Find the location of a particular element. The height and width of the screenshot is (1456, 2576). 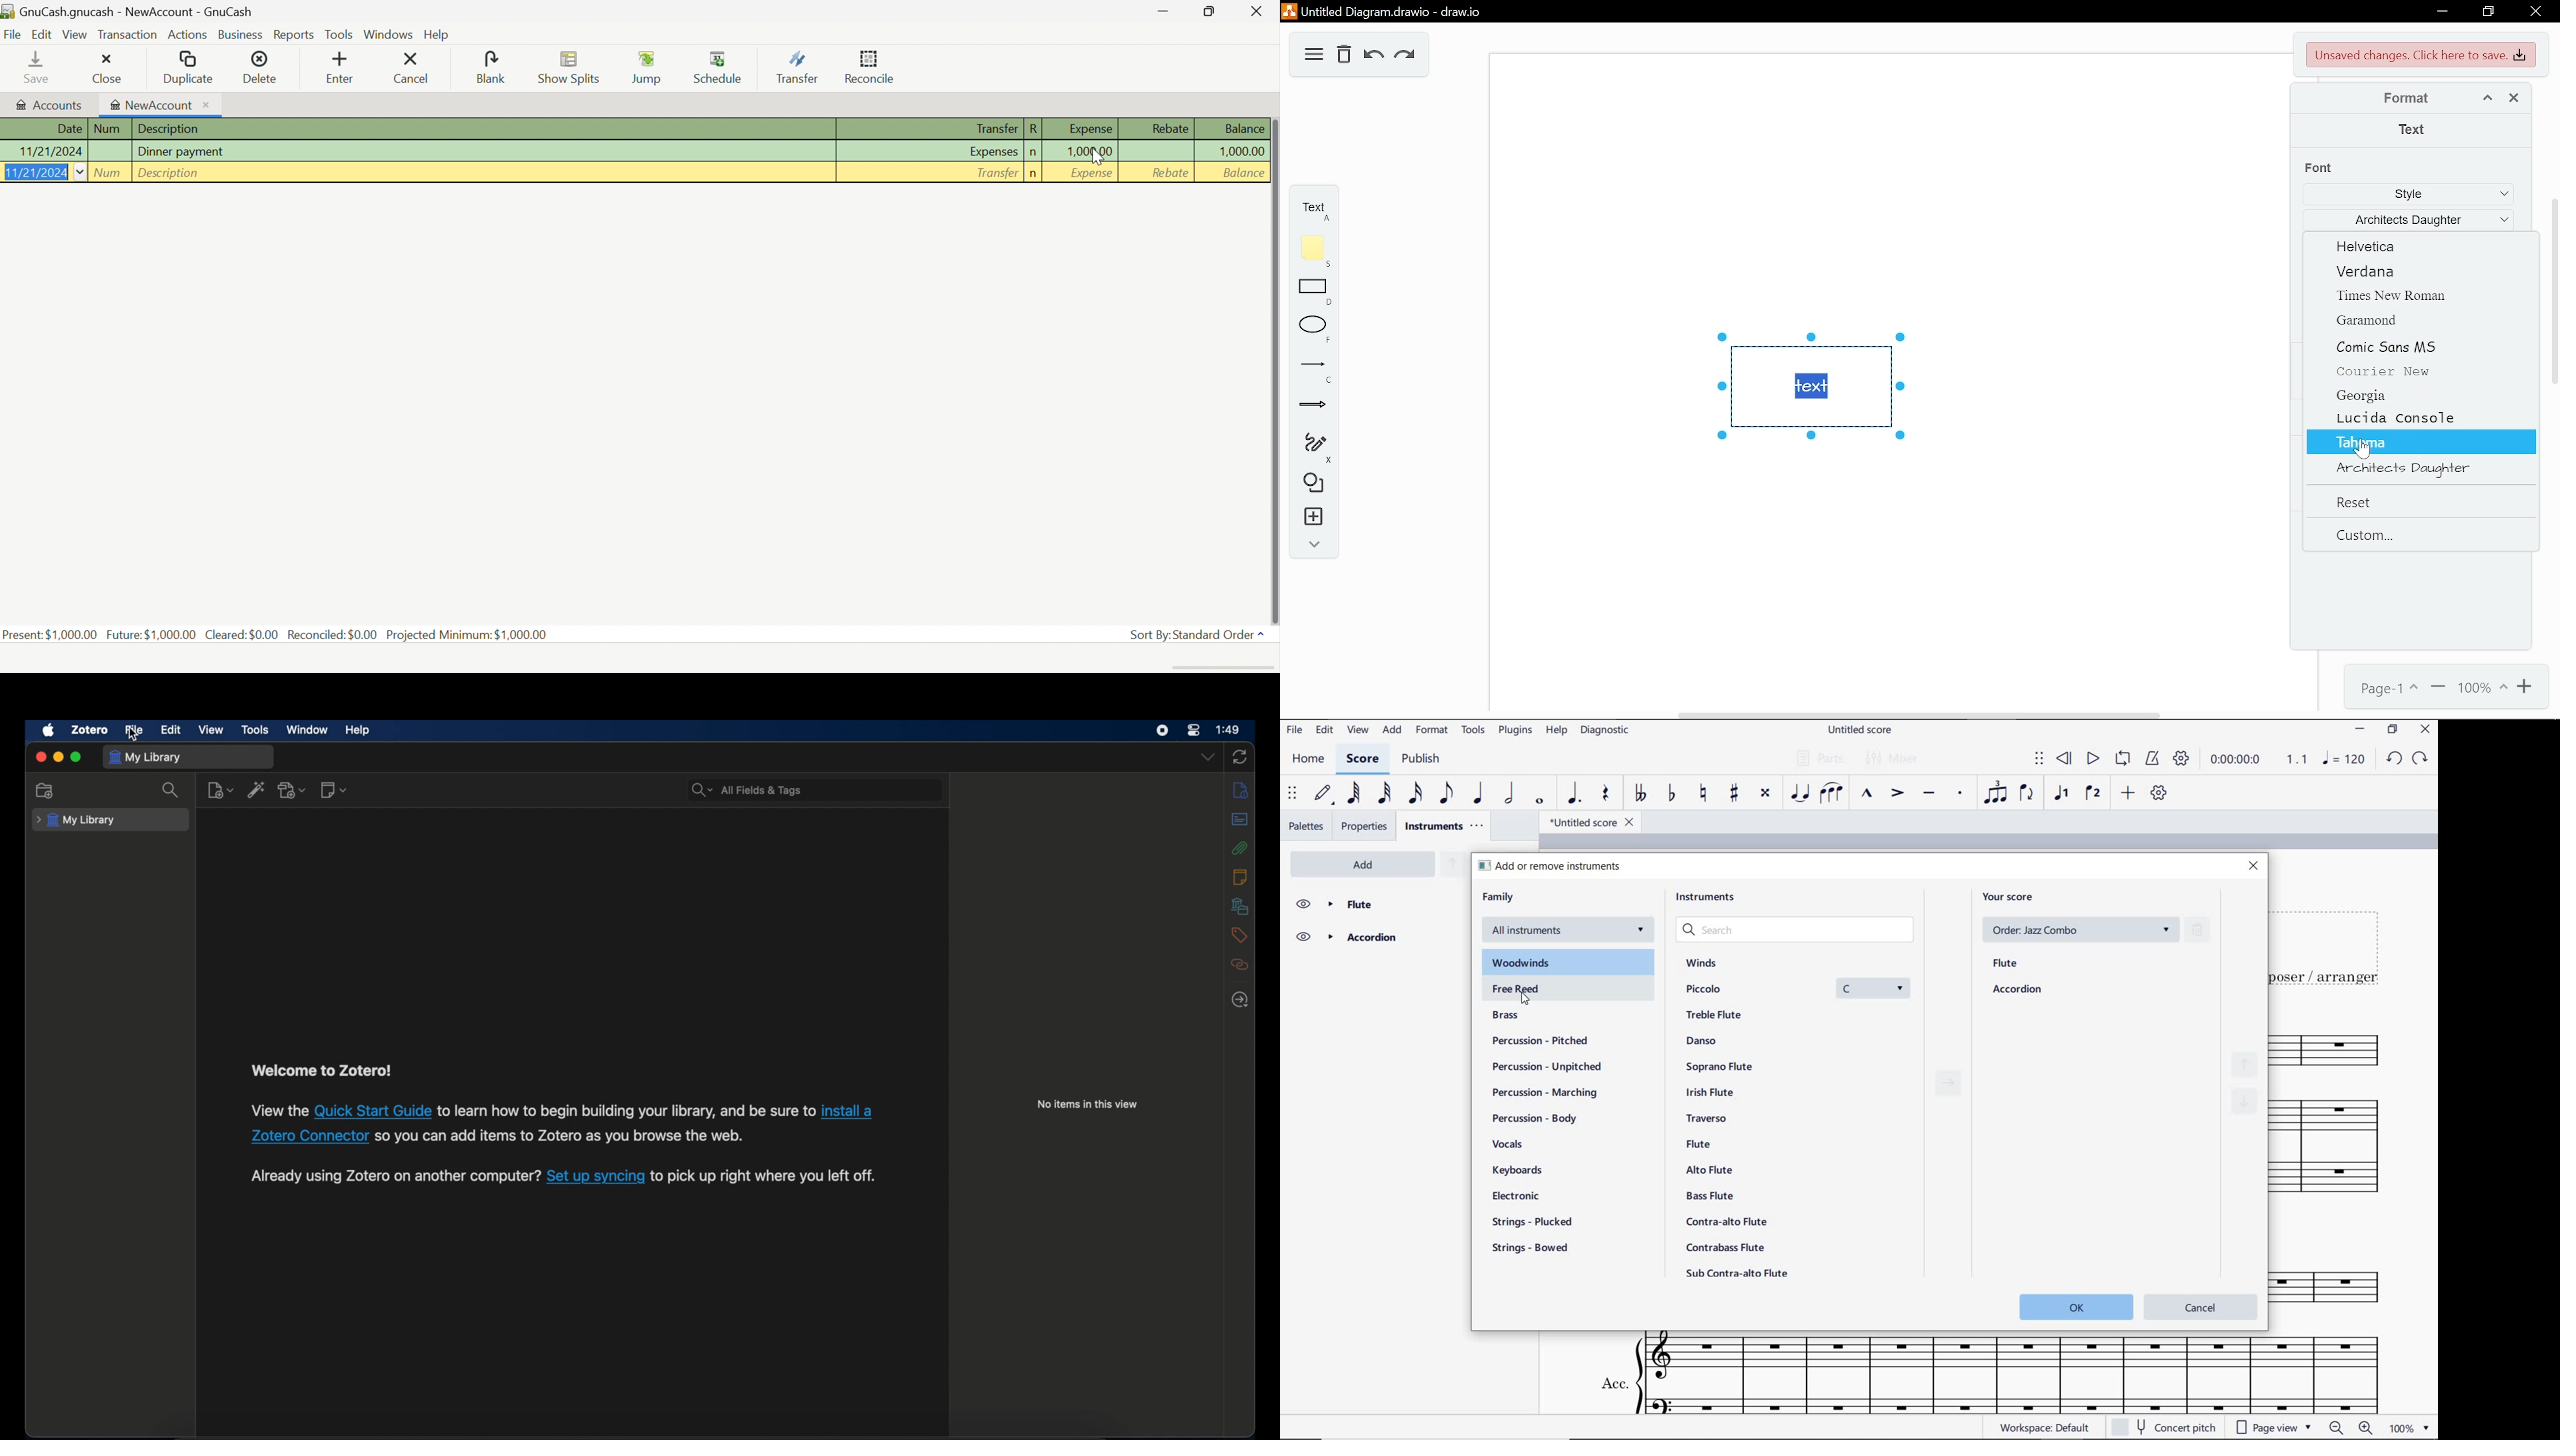

Set up syncing is located at coordinates (596, 1176).